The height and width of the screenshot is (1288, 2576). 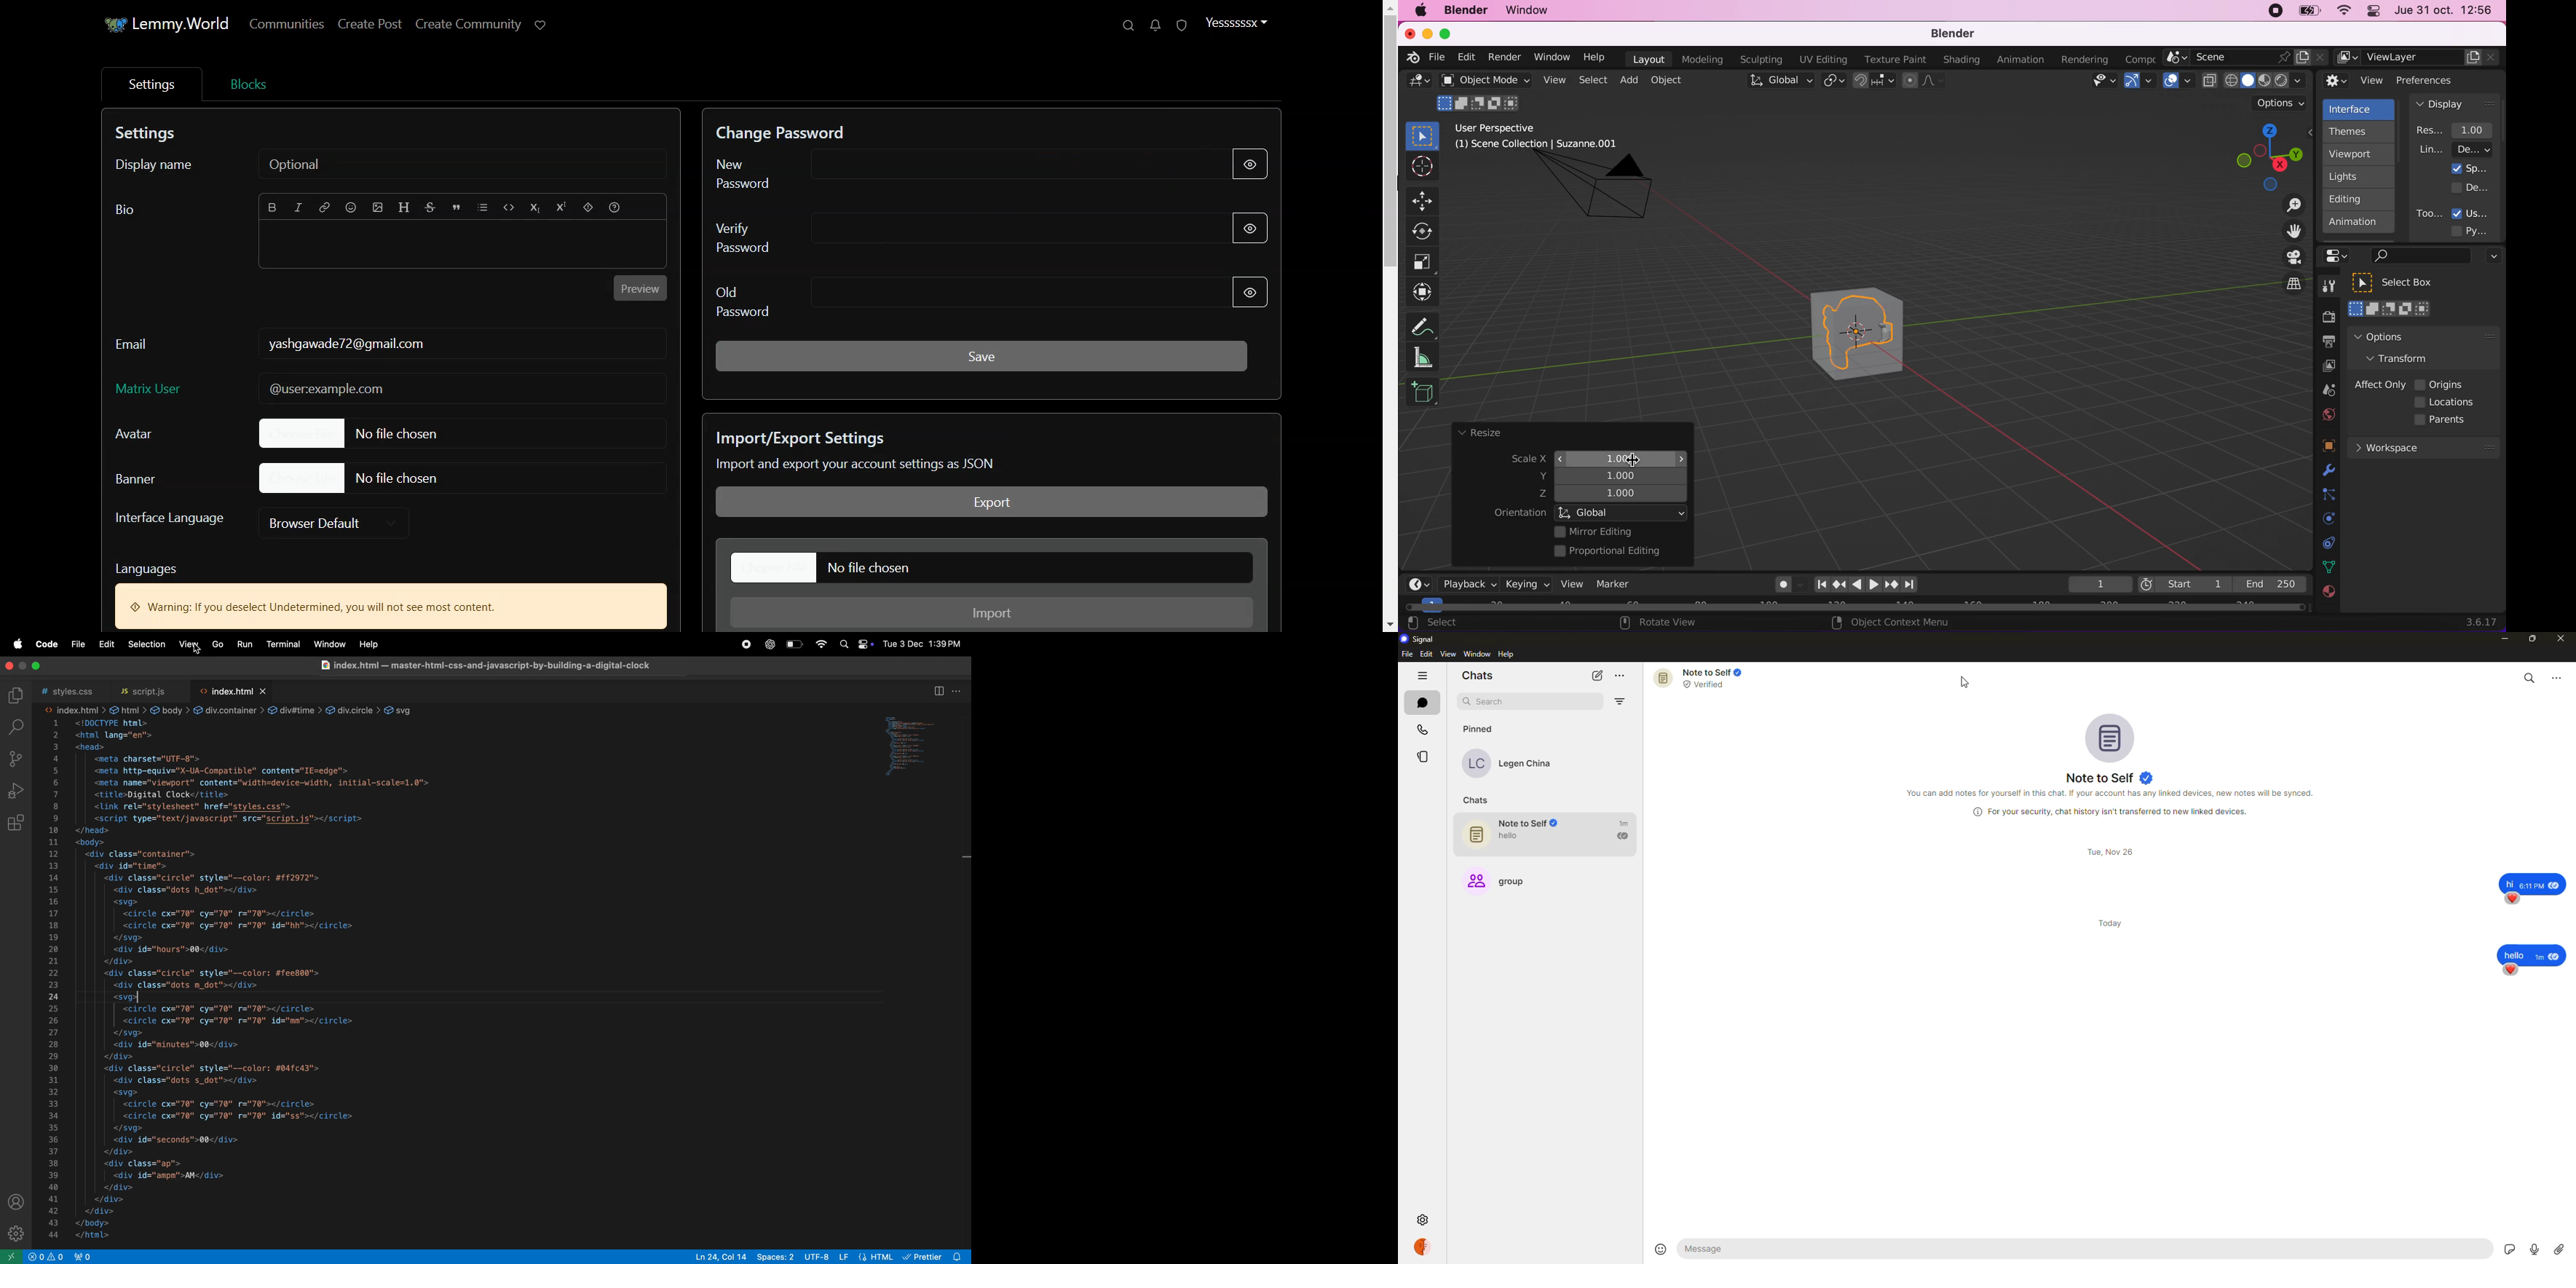 What do you see at coordinates (1506, 701) in the screenshot?
I see `search` at bounding box center [1506, 701].